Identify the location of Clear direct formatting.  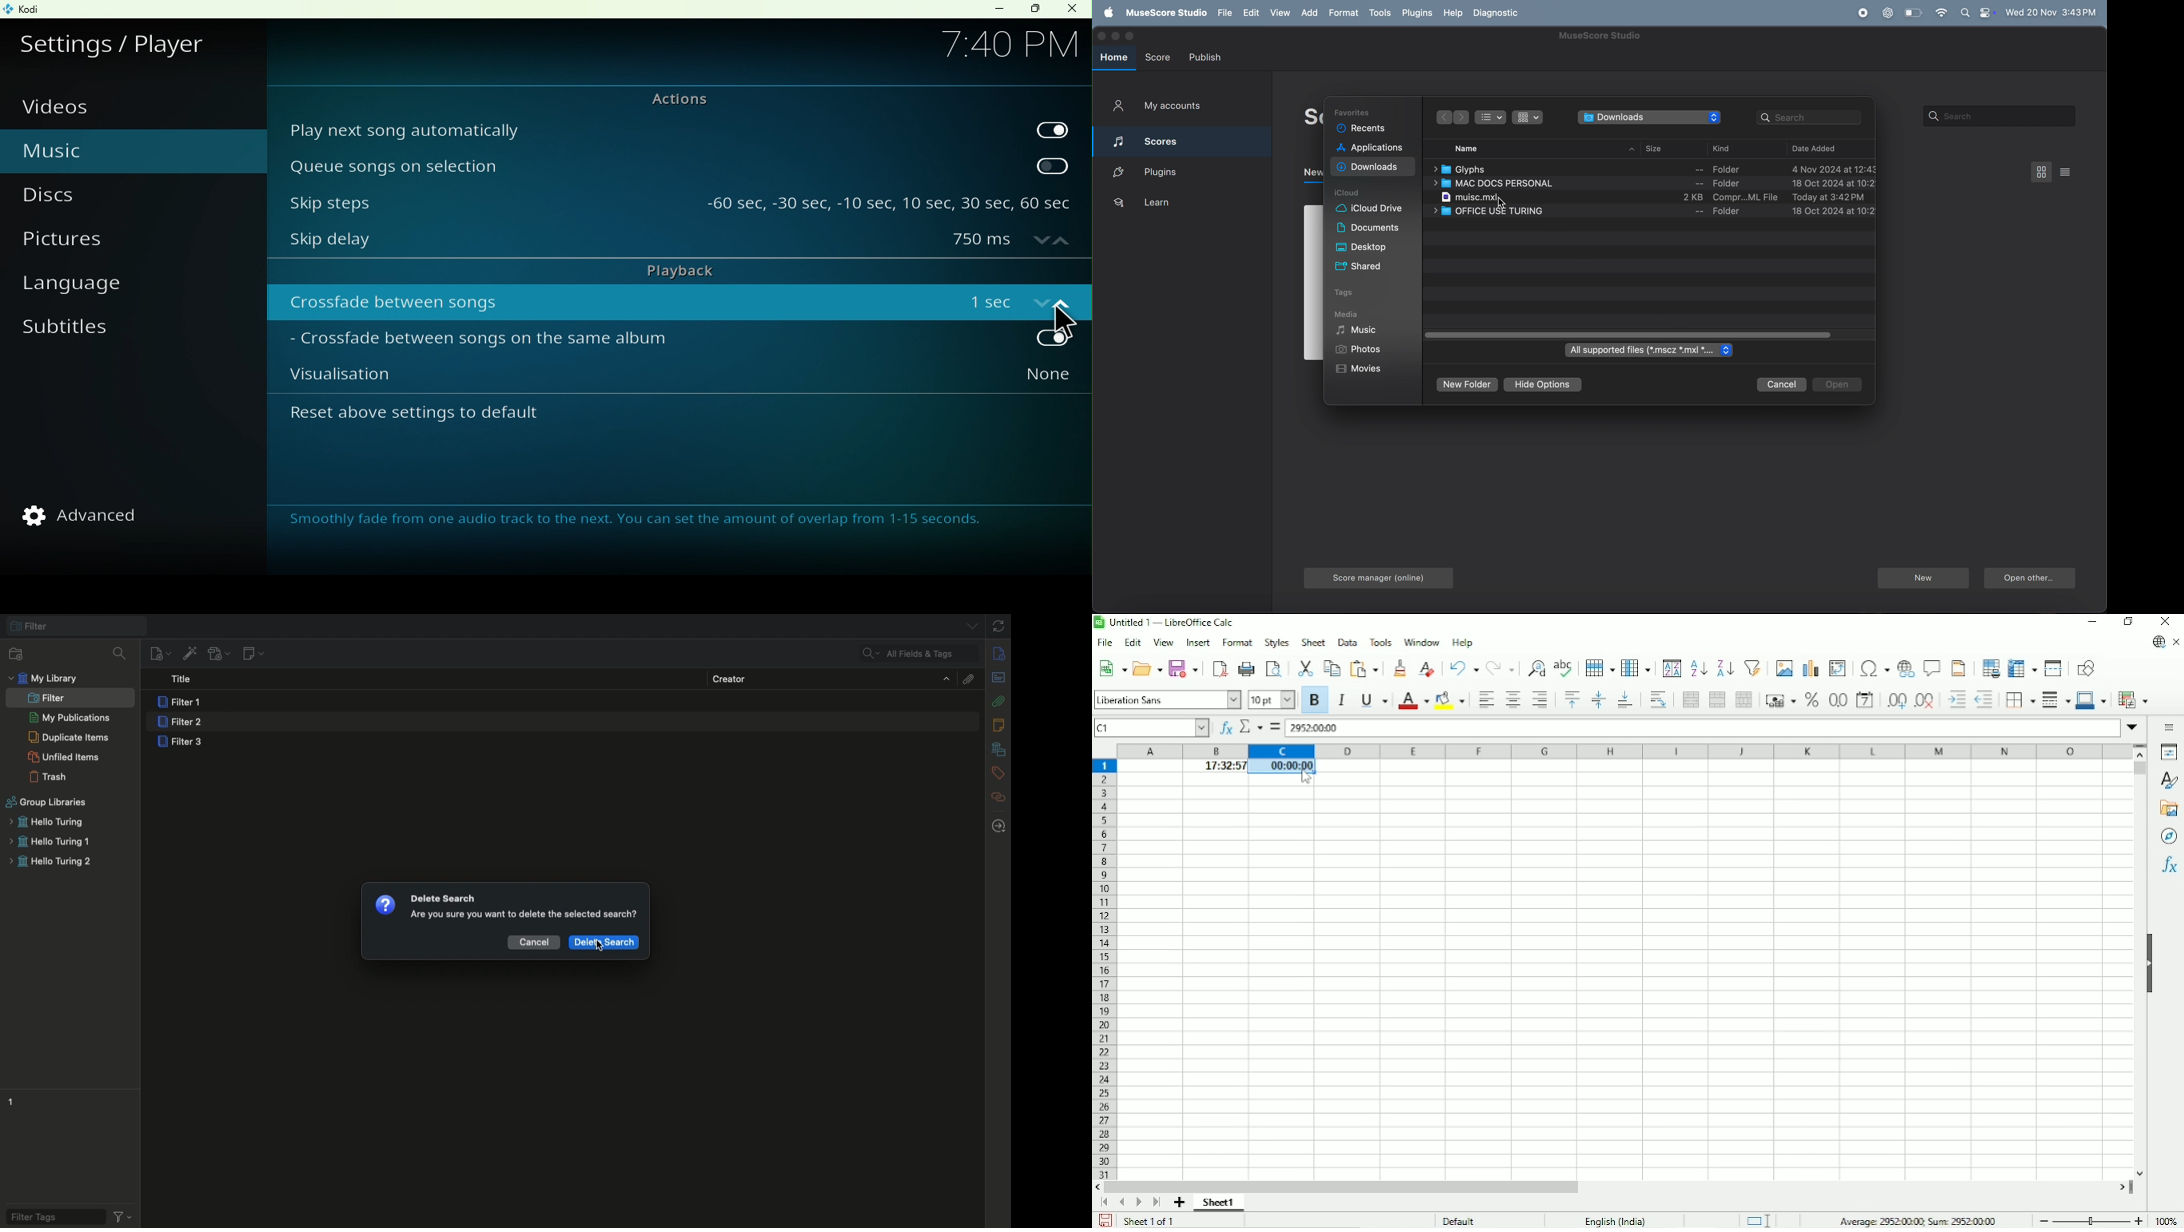
(1428, 667).